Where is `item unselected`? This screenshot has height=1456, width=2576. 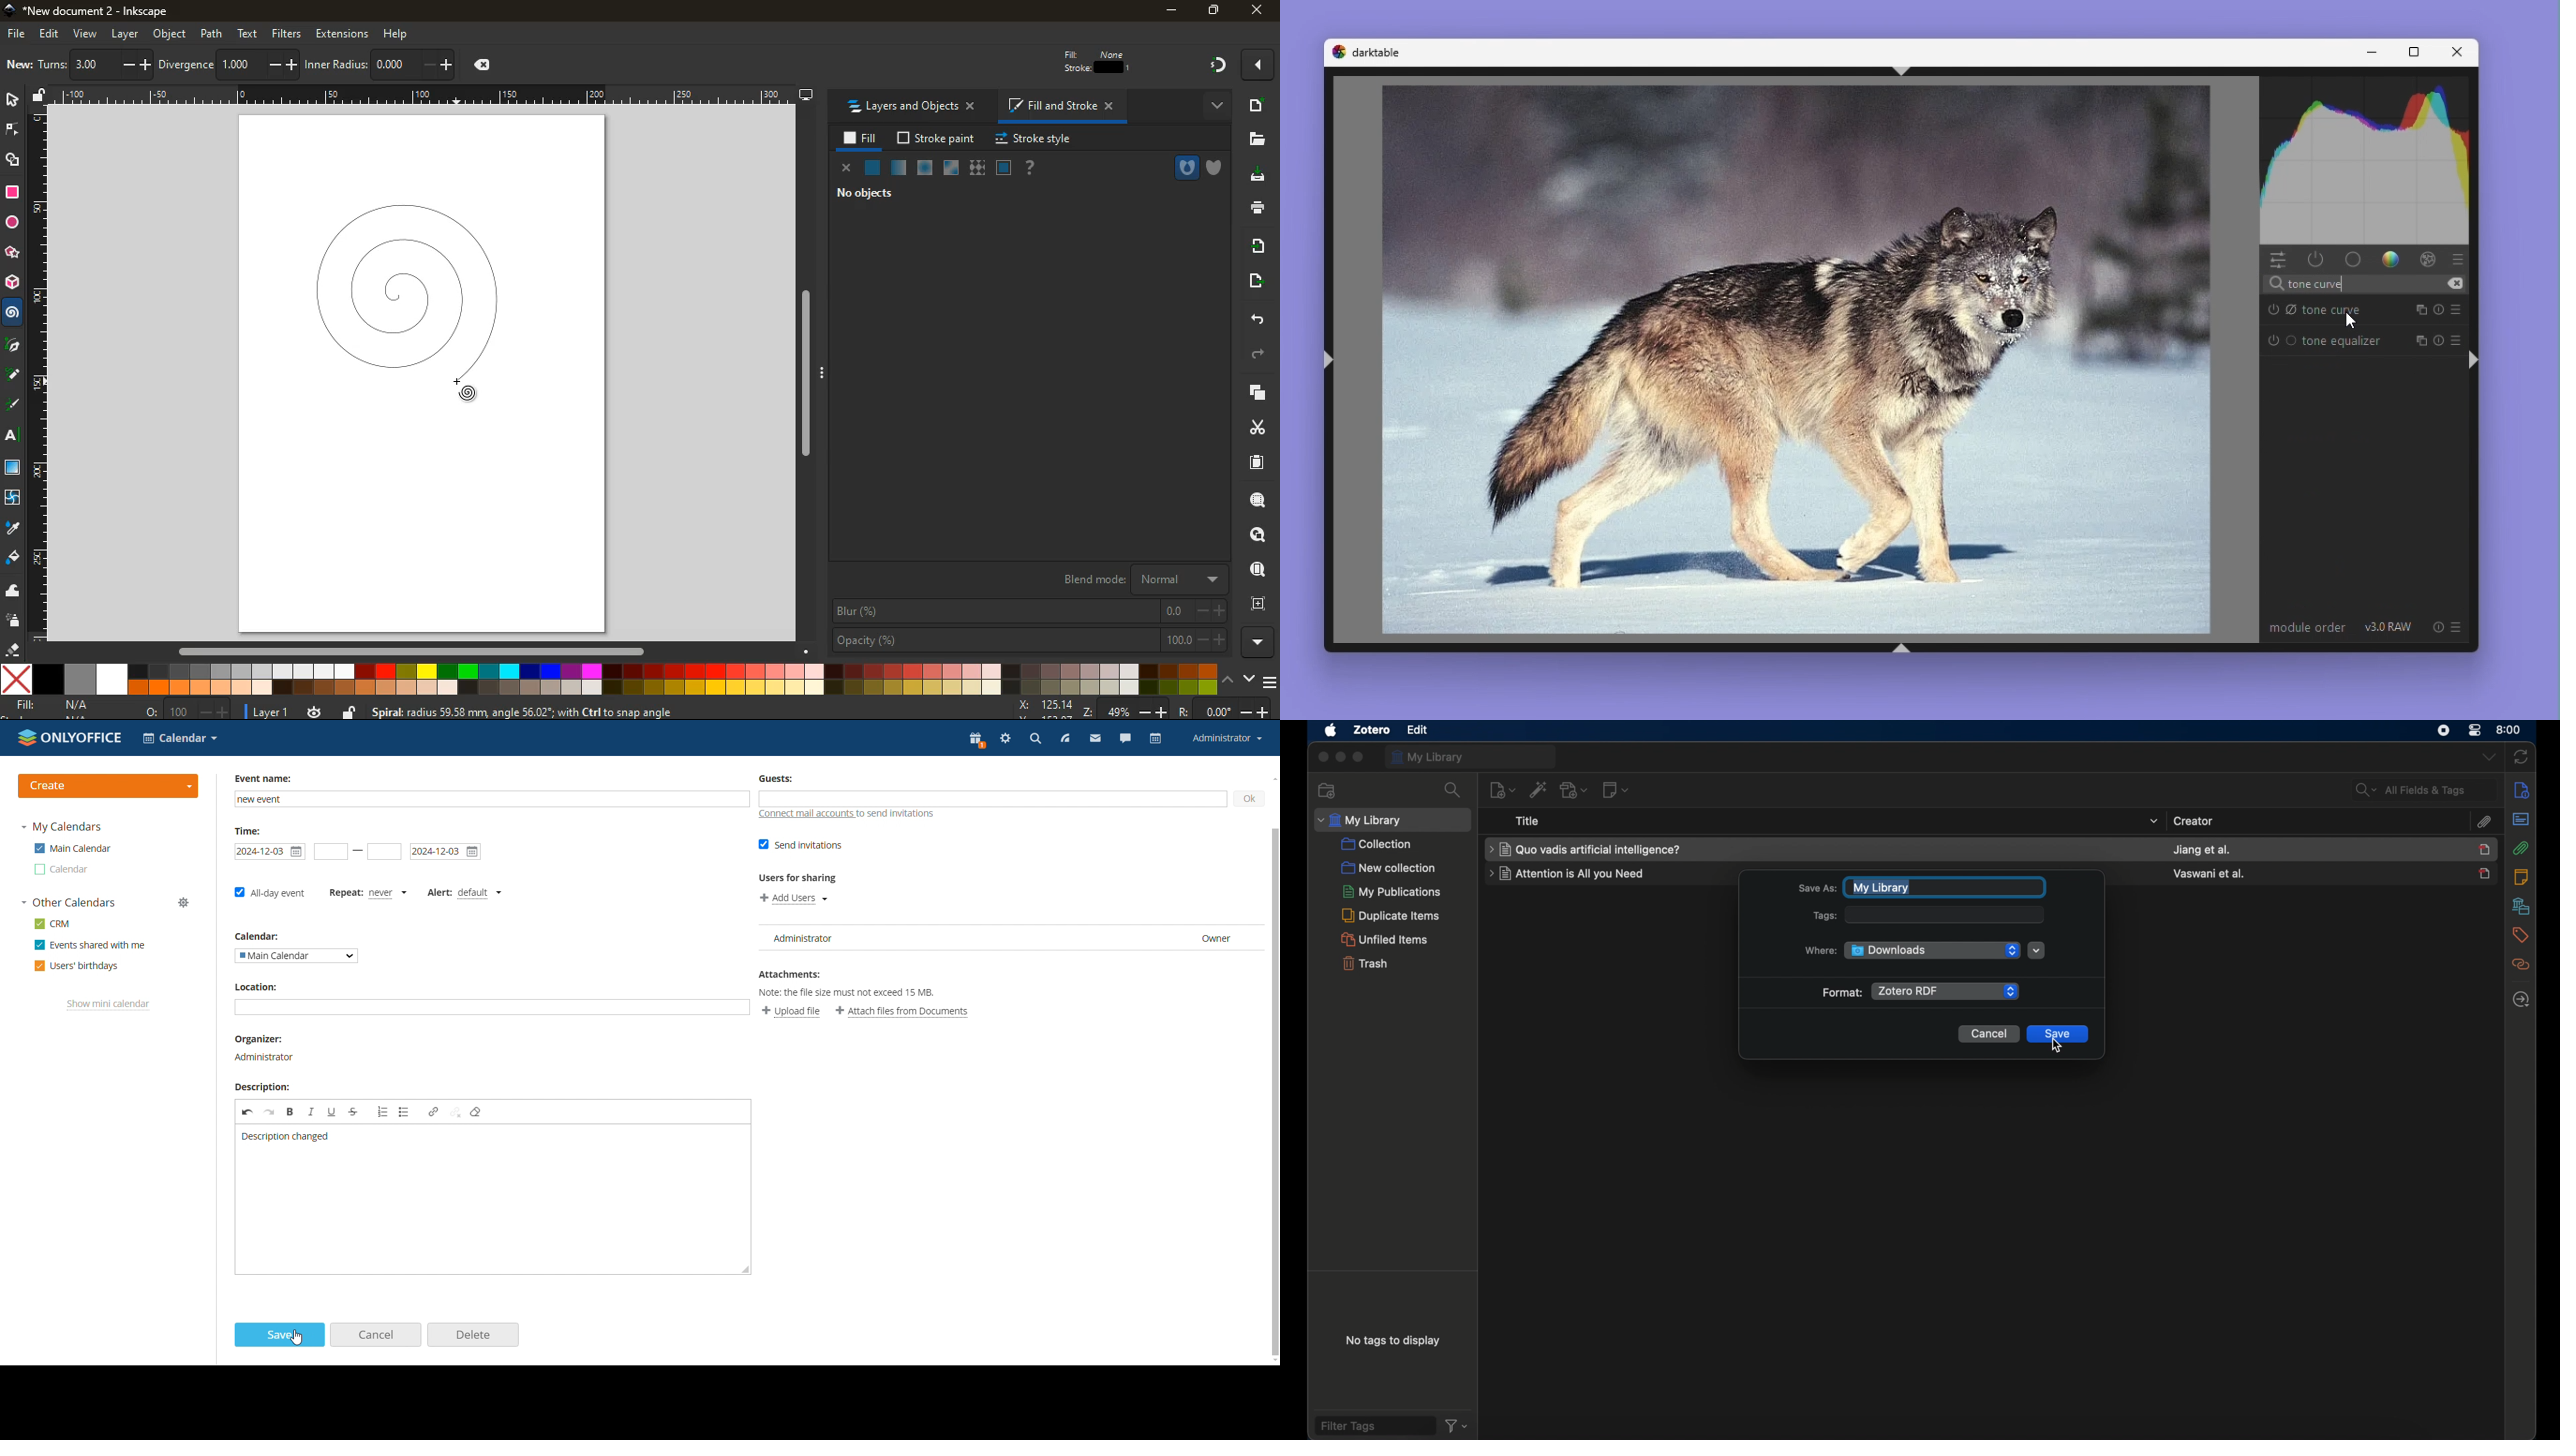 item unselected is located at coordinates (2484, 873).